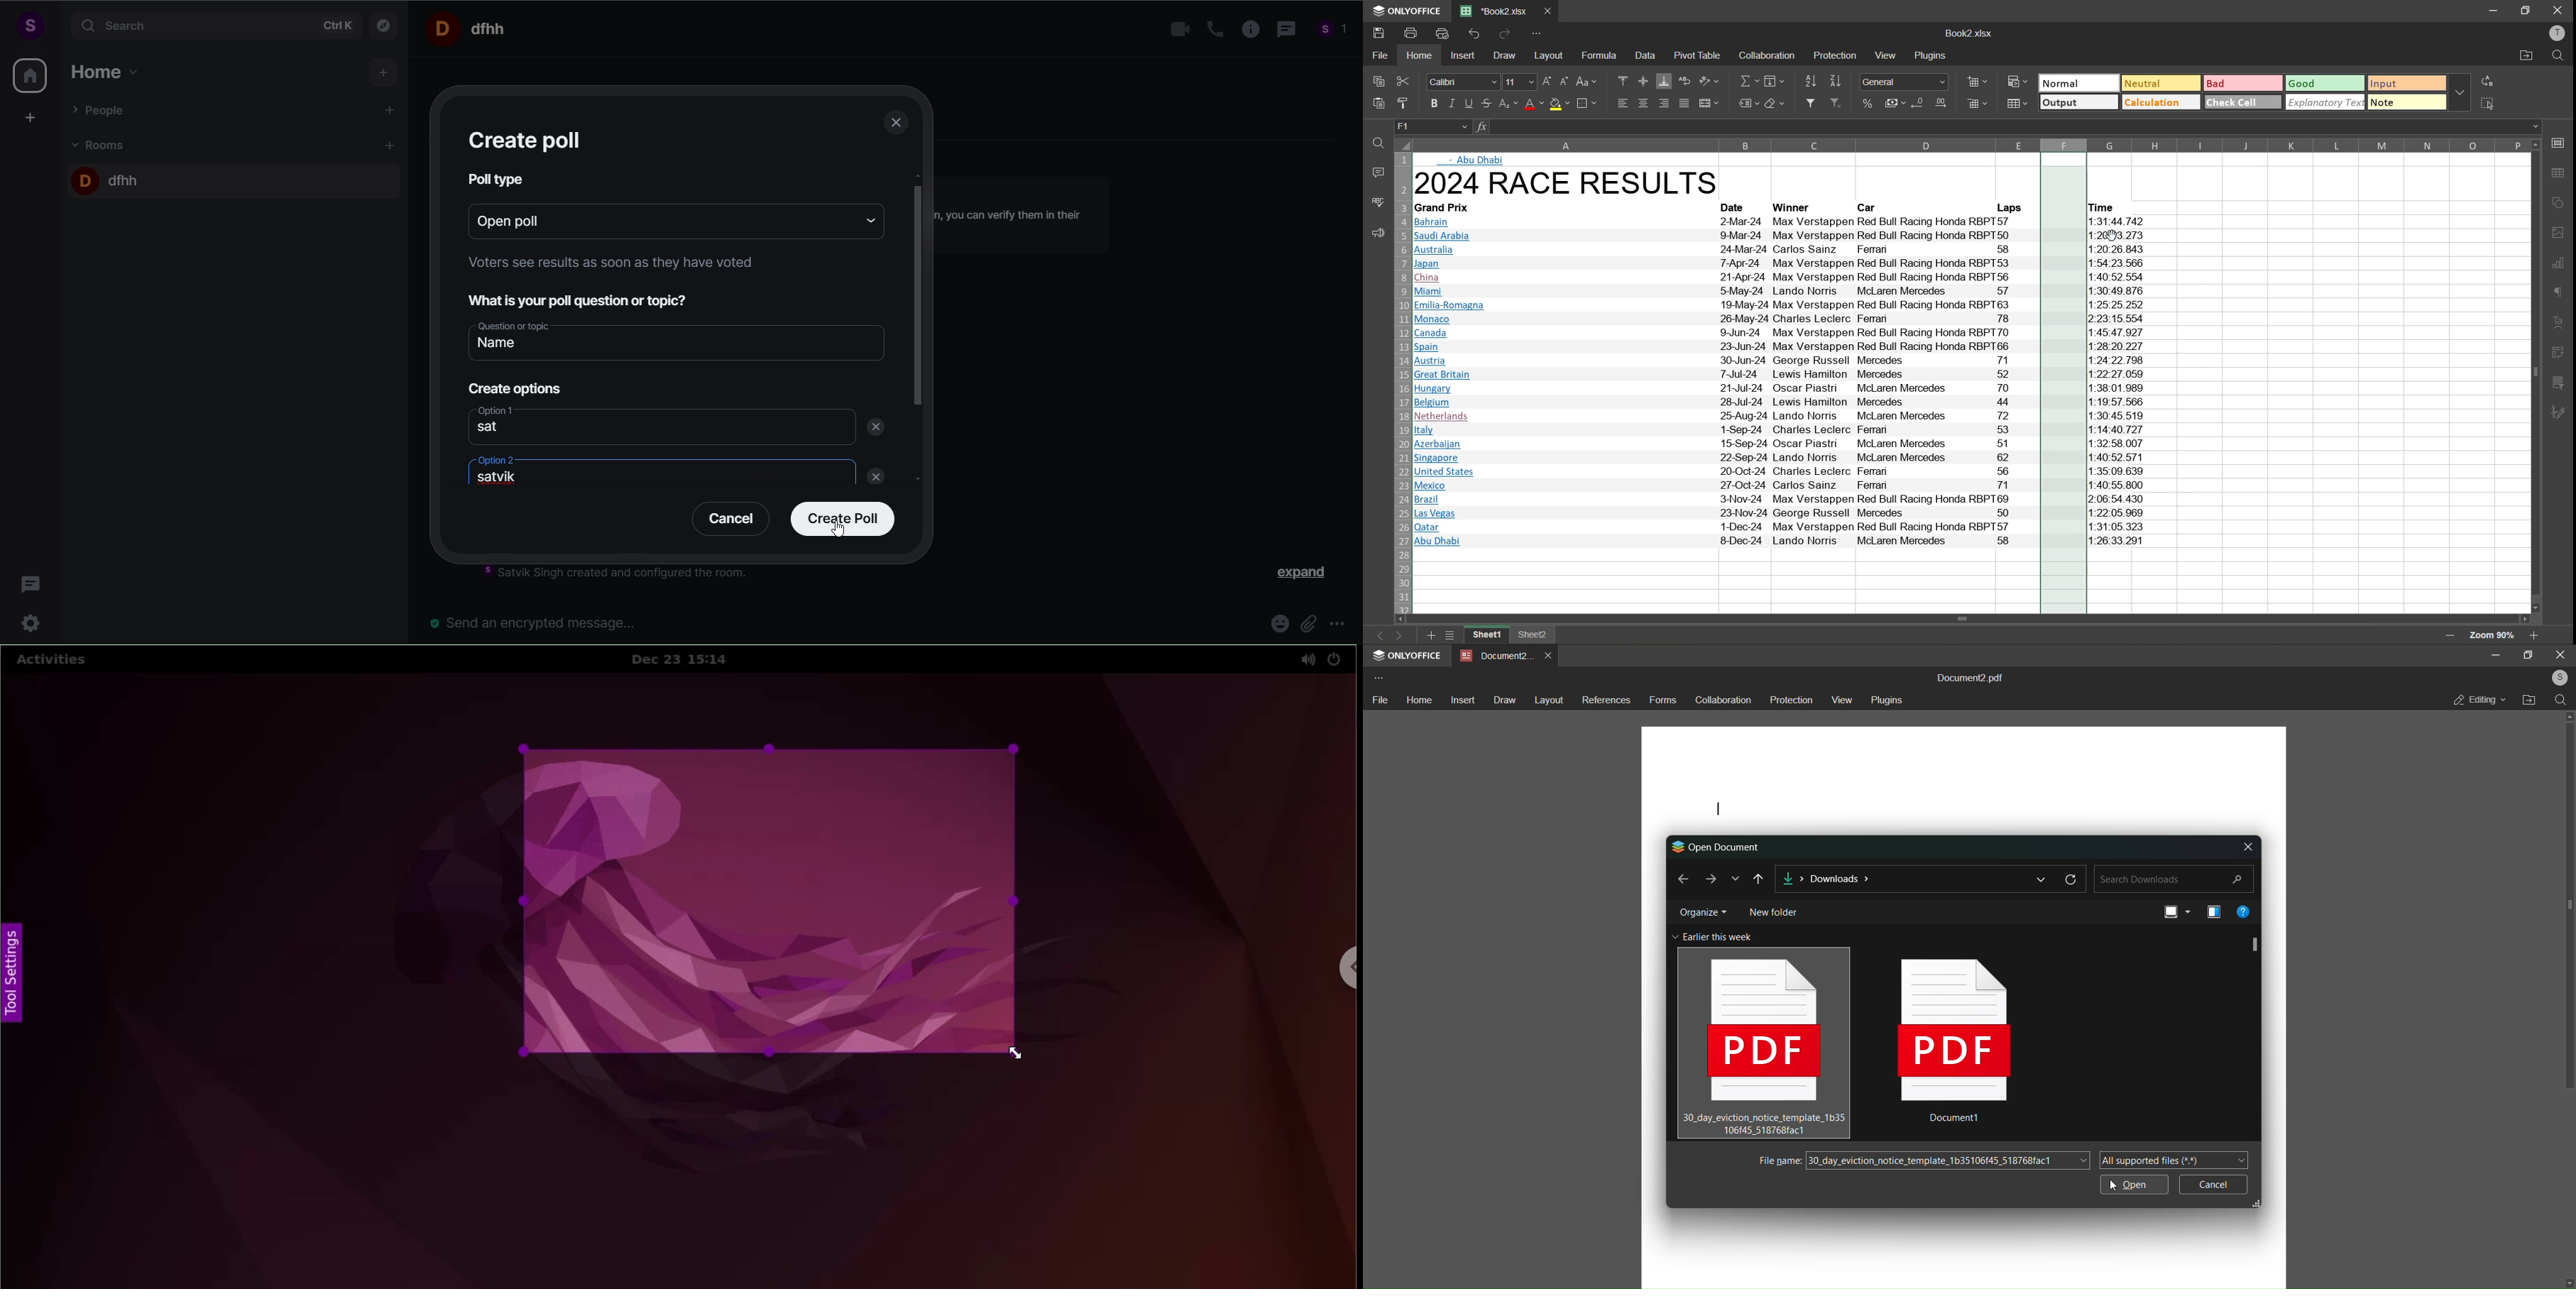 The image size is (2576, 1316). What do you see at coordinates (1461, 699) in the screenshot?
I see `insert` at bounding box center [1461, 699].